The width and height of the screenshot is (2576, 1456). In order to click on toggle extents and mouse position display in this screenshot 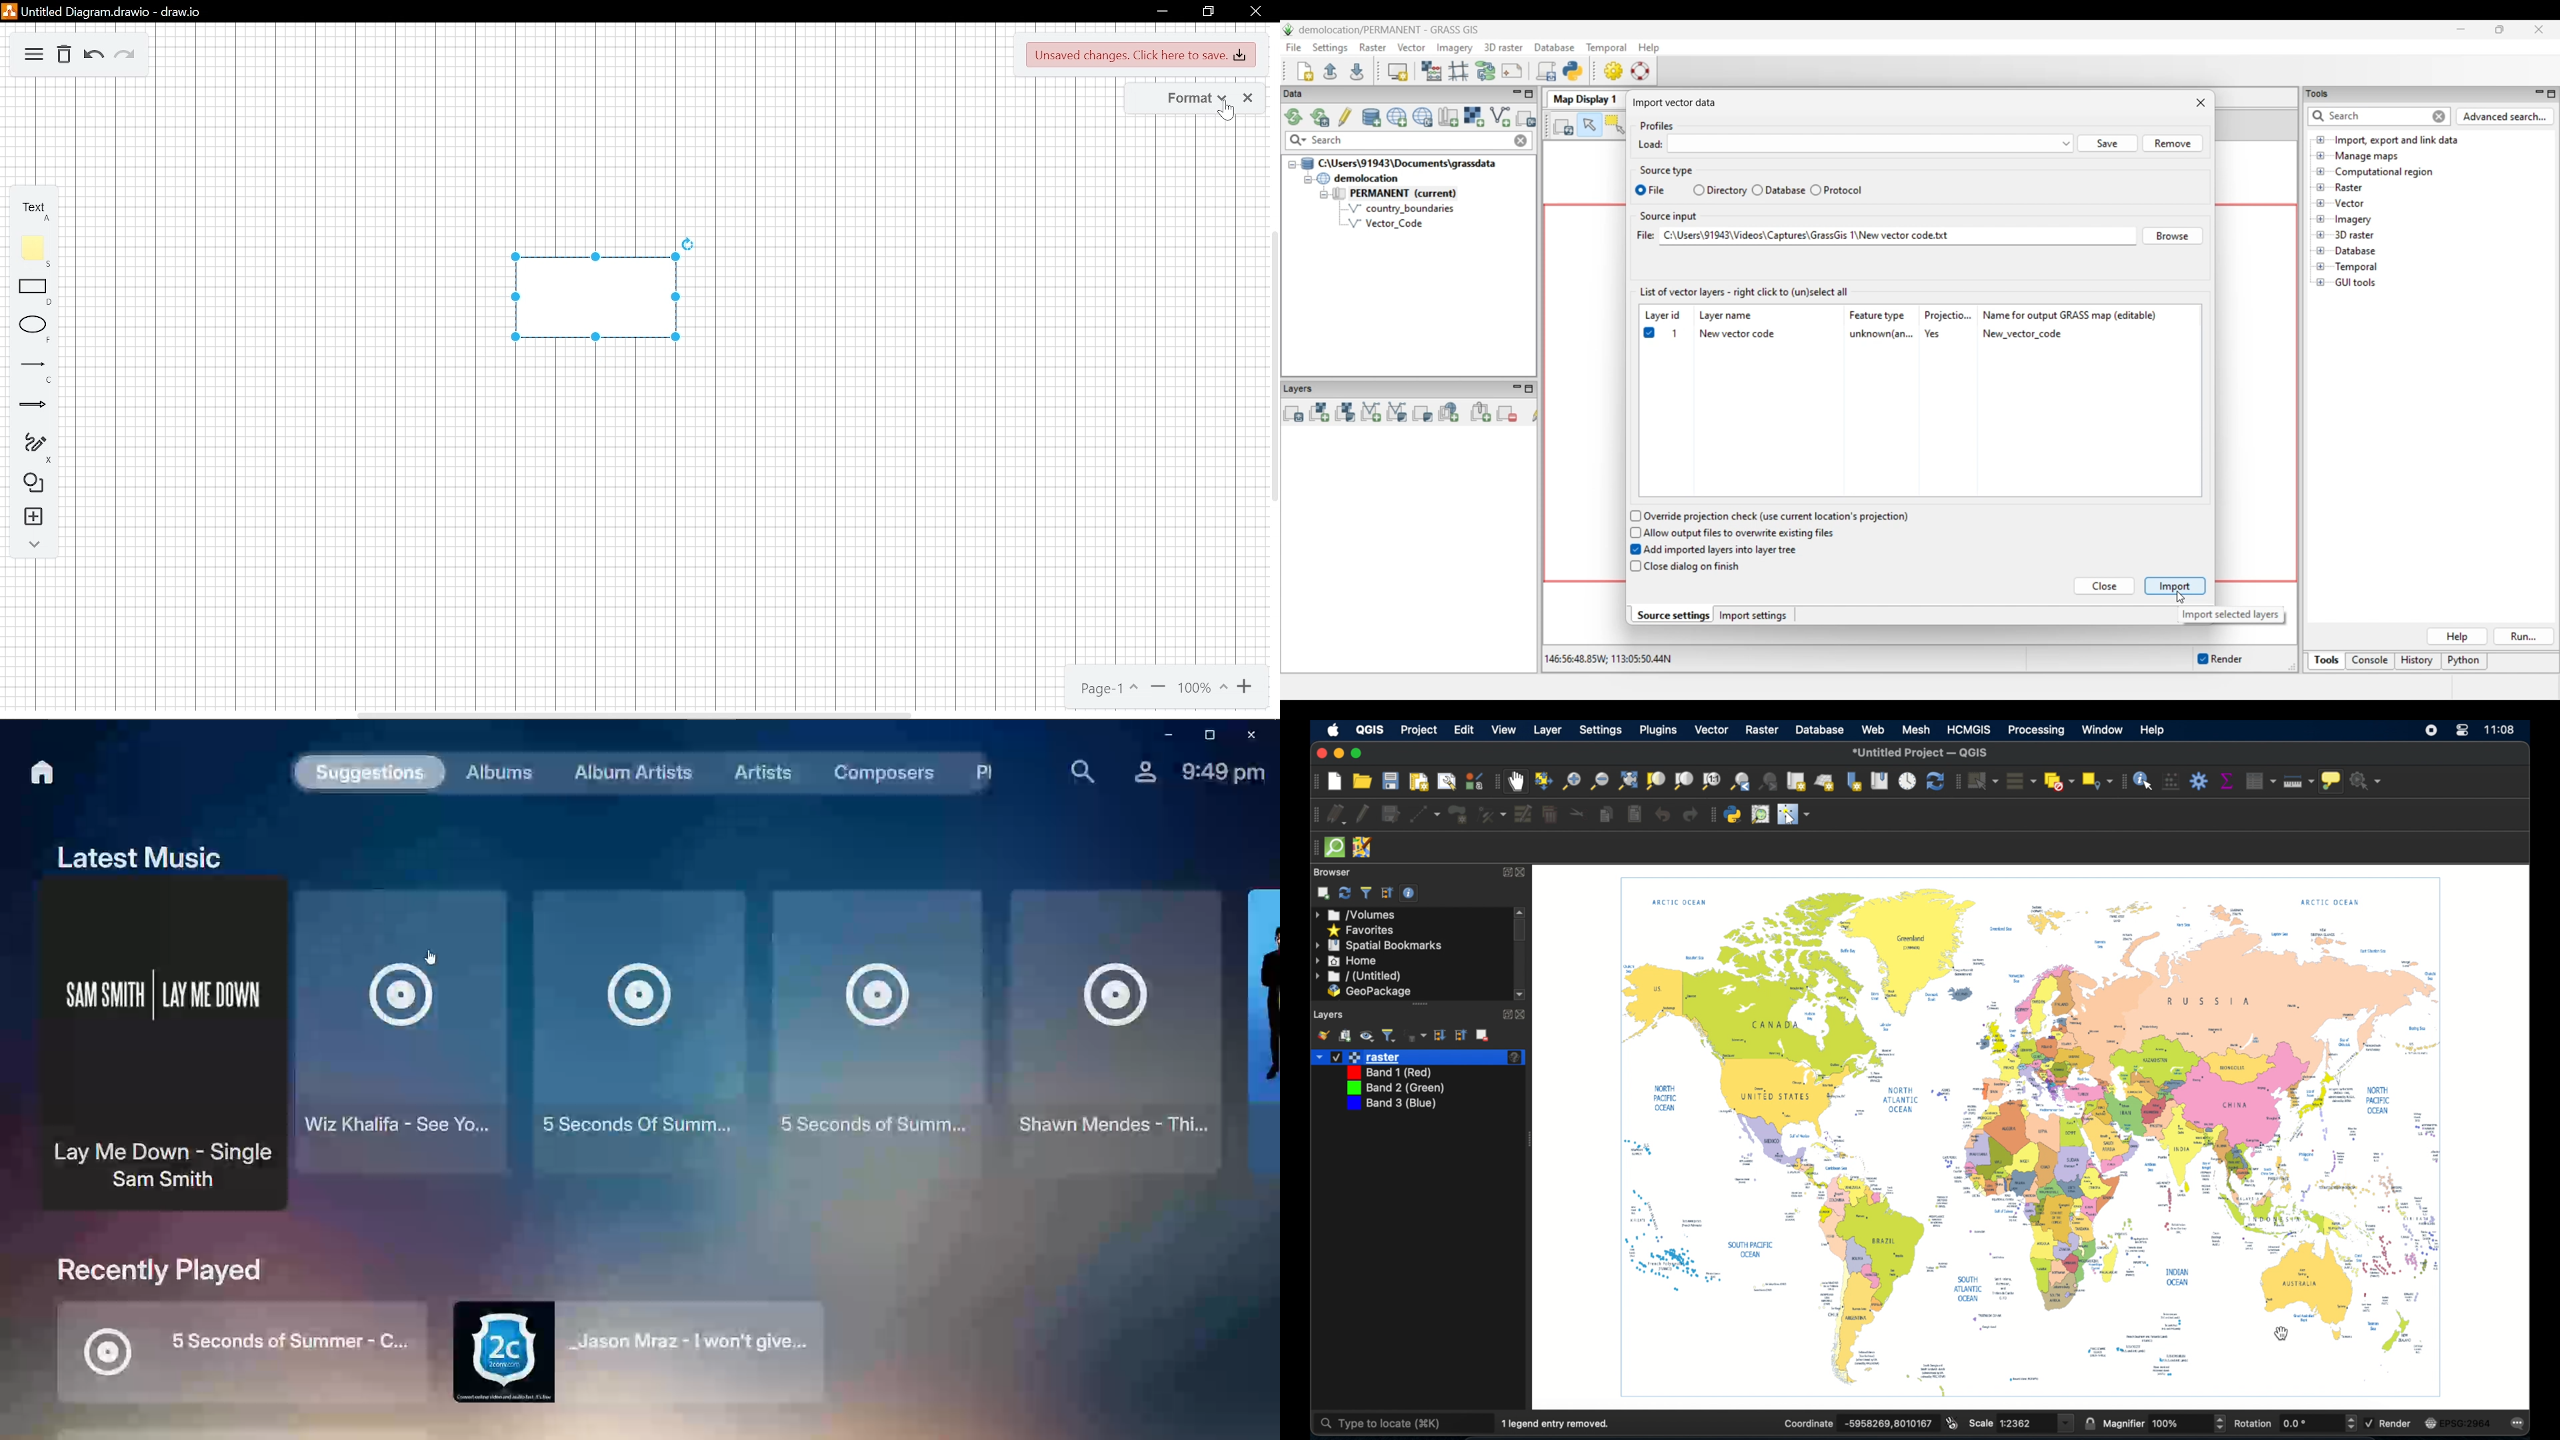, I will do `click(1953, 1422)`.